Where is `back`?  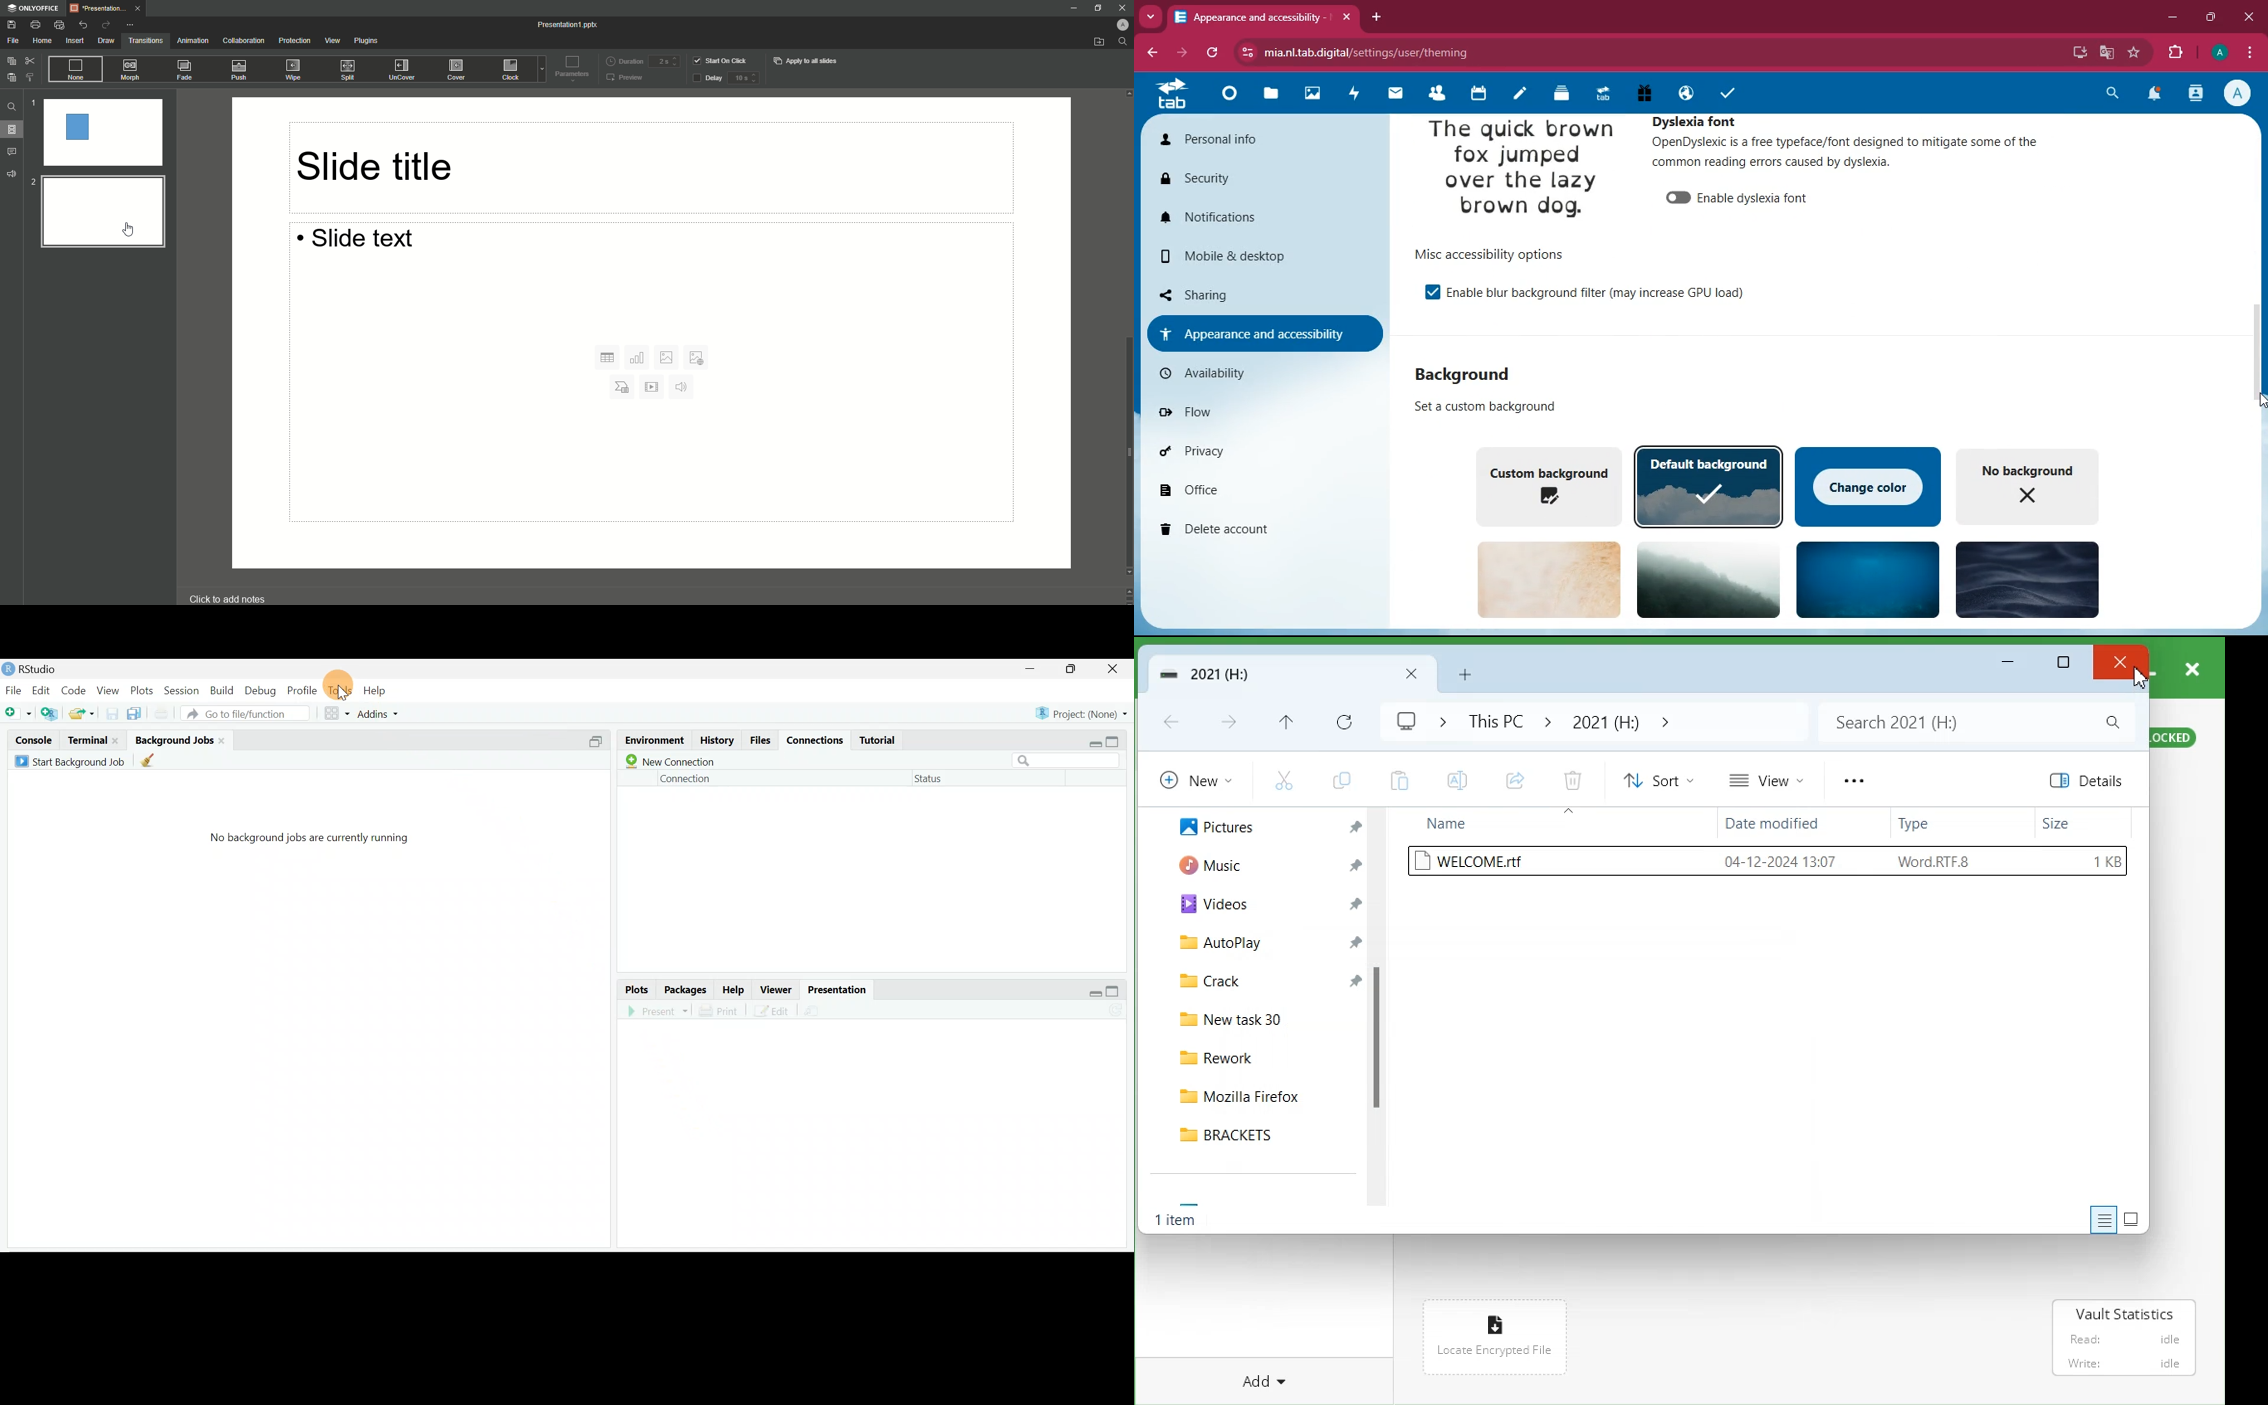
back is located at coordinates (1154, 53).